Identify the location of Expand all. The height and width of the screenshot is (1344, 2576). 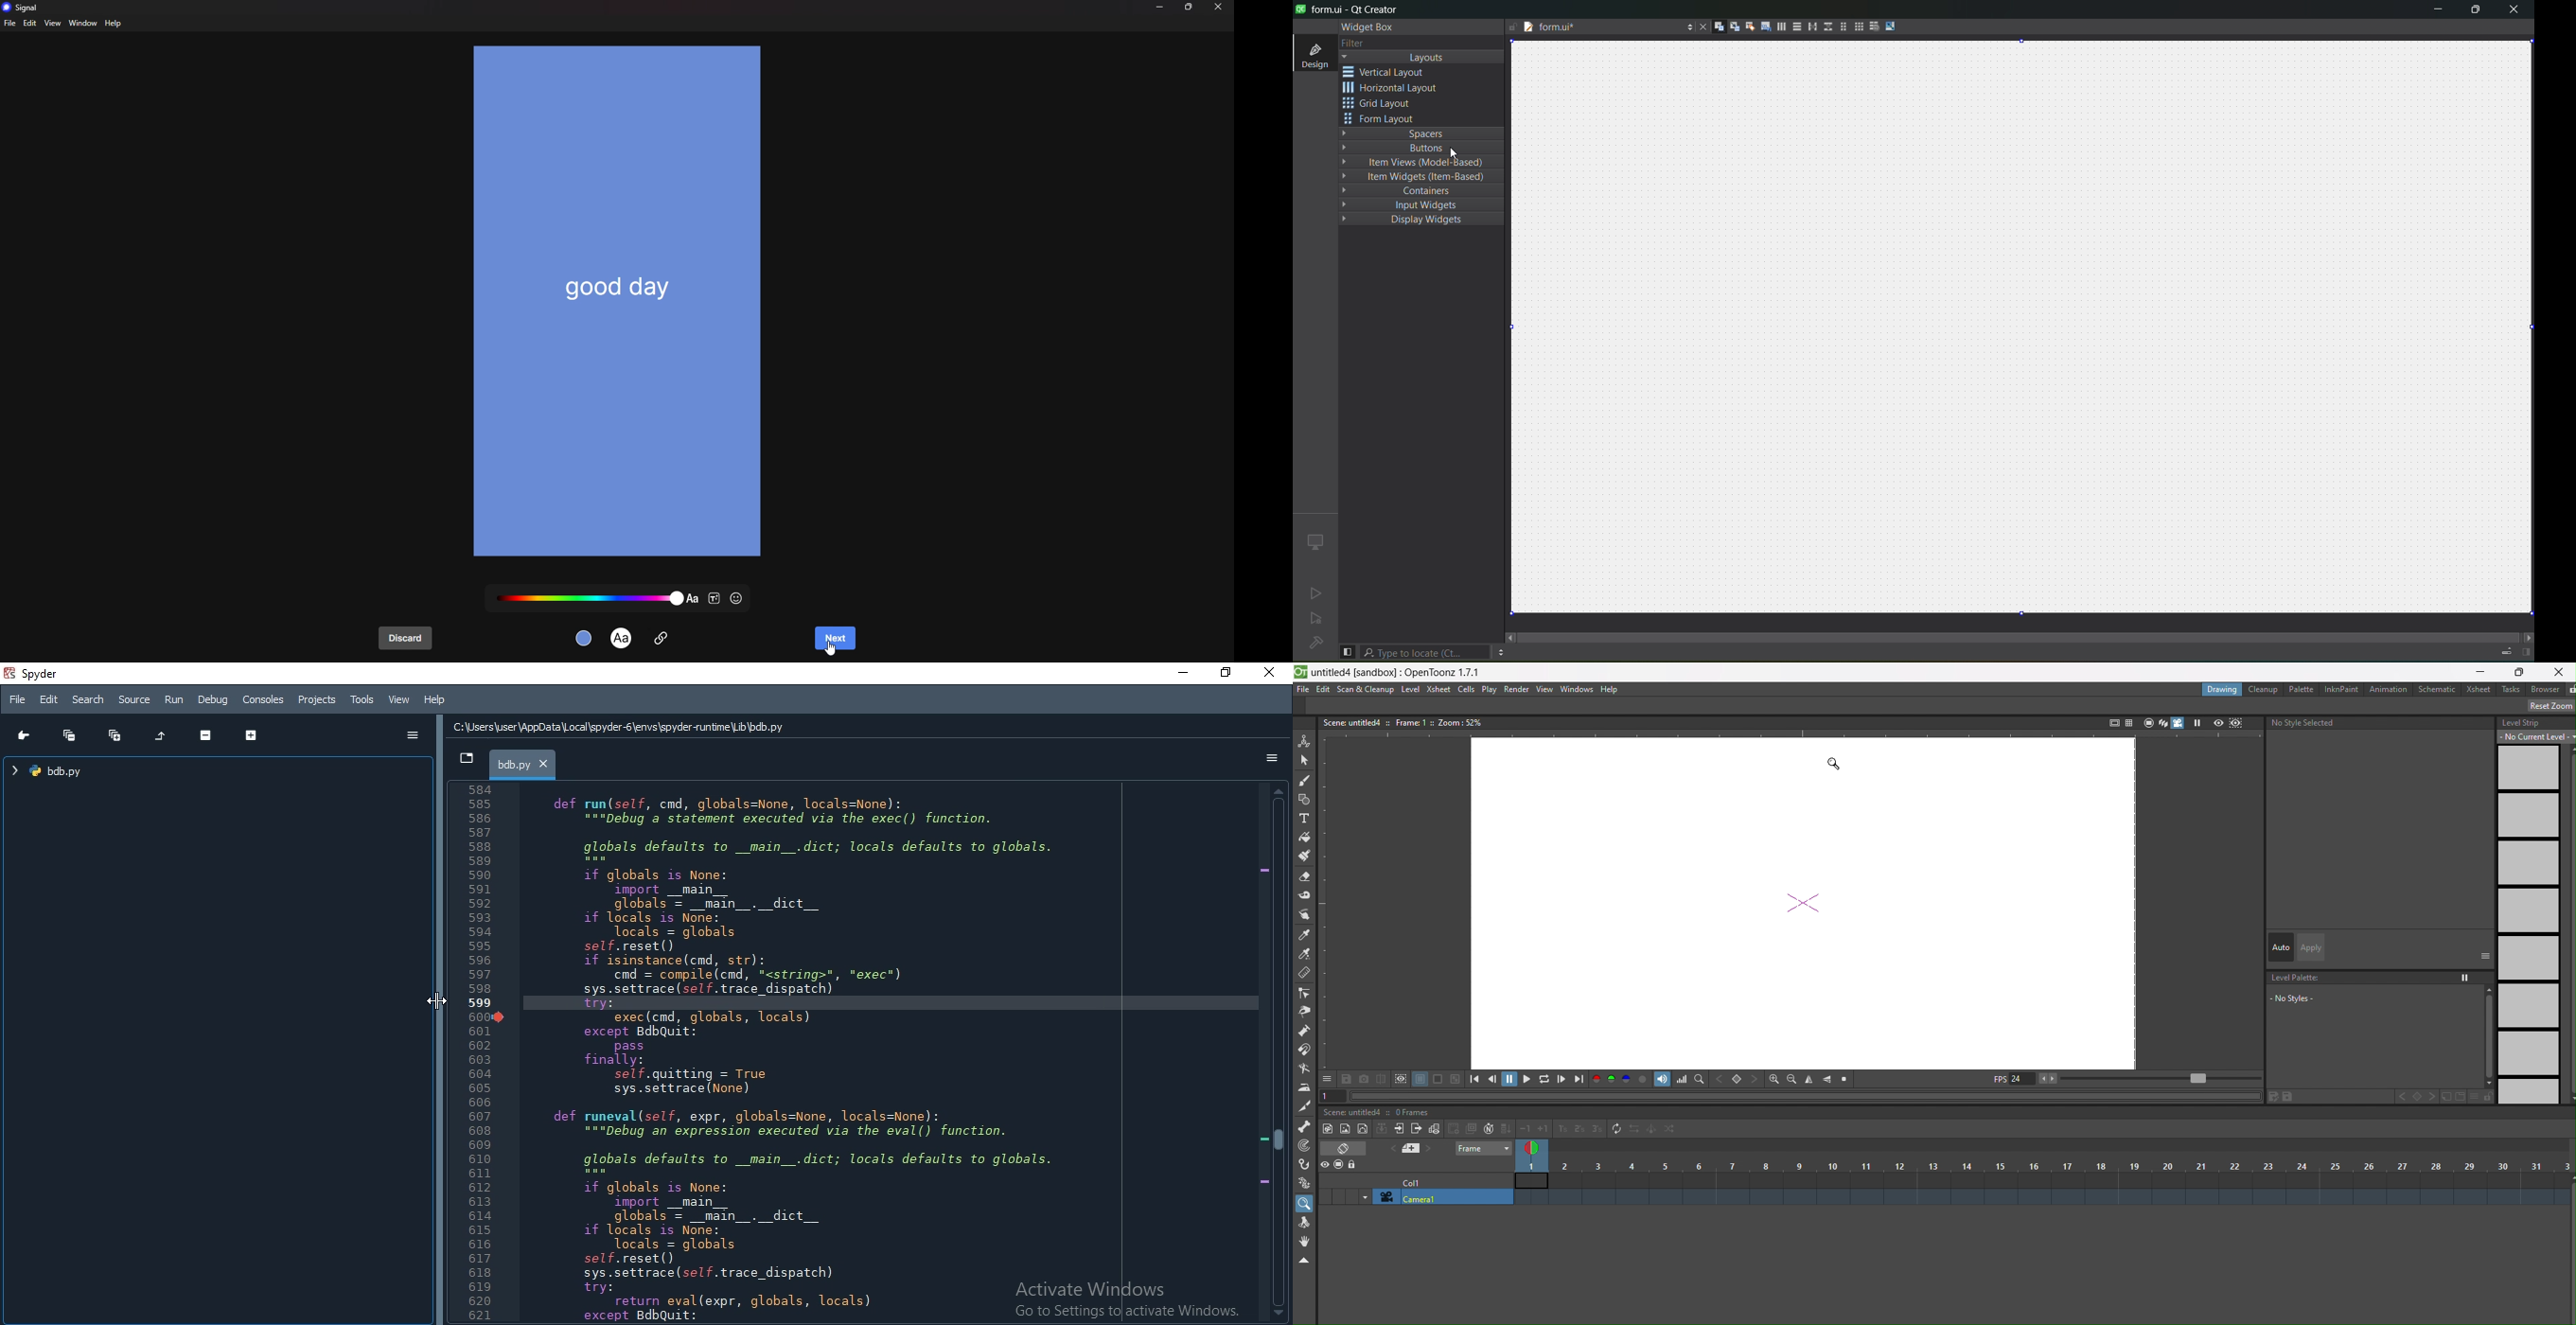
(115, 734).